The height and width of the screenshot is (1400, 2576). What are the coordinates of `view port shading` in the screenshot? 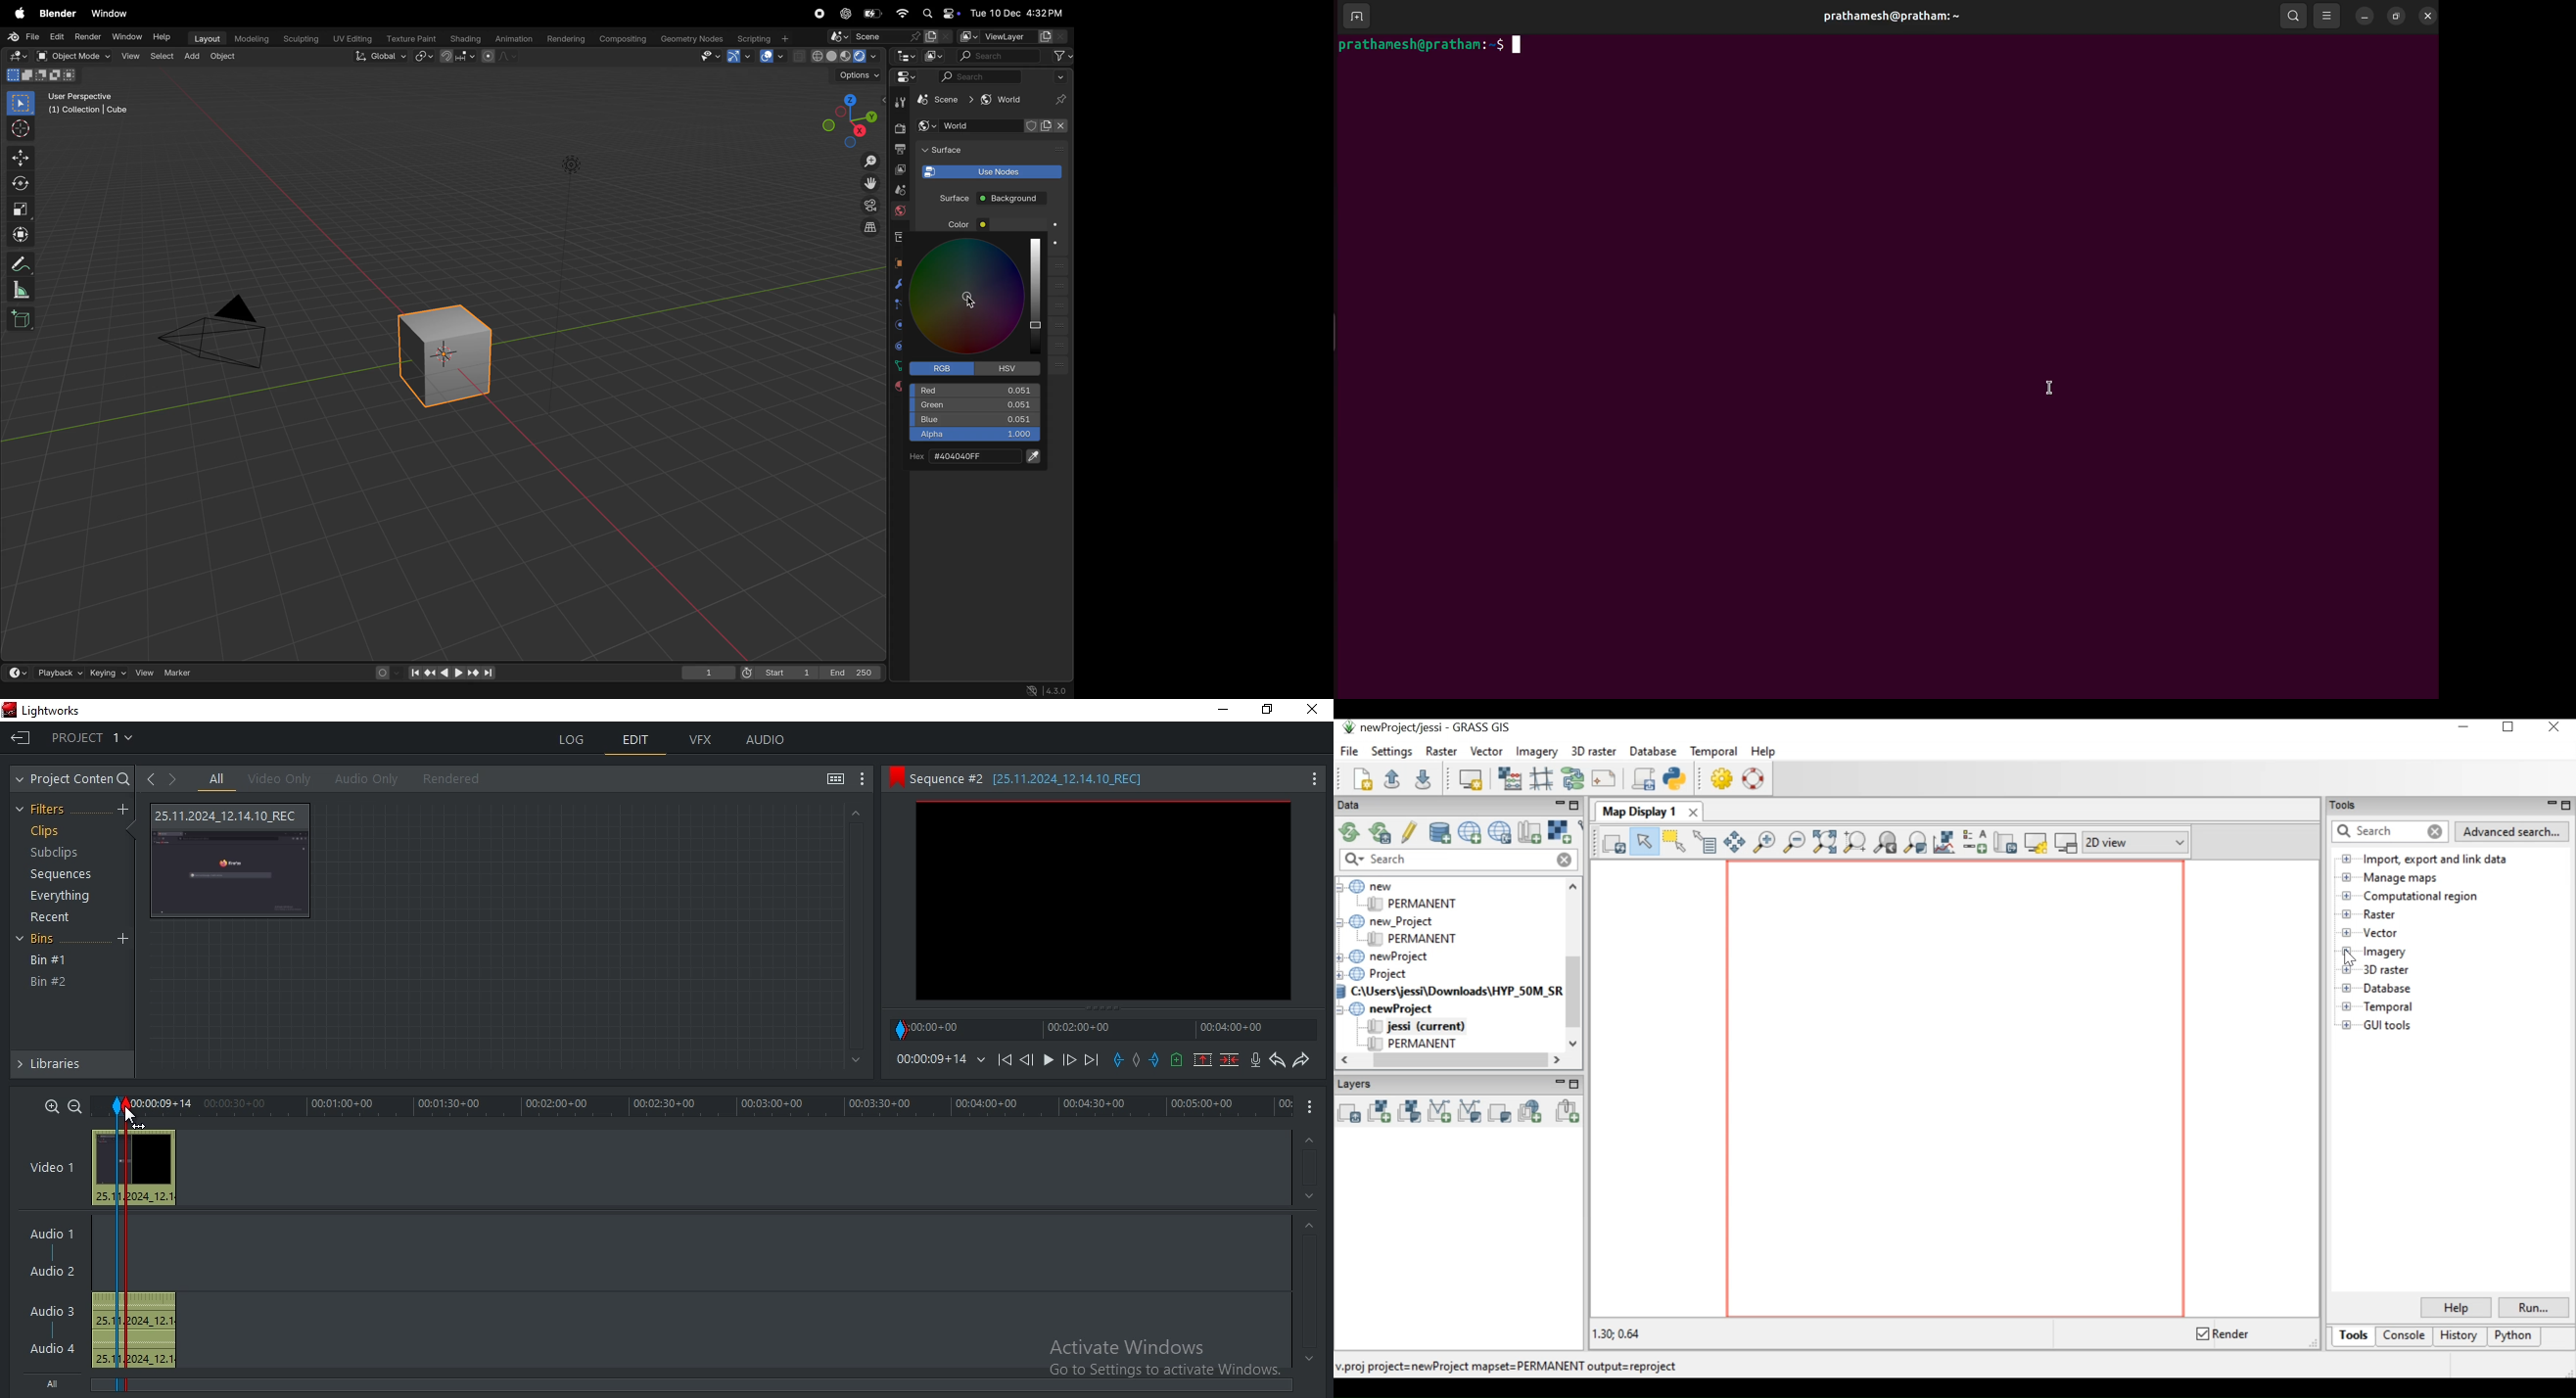 It's located at (837, 56).